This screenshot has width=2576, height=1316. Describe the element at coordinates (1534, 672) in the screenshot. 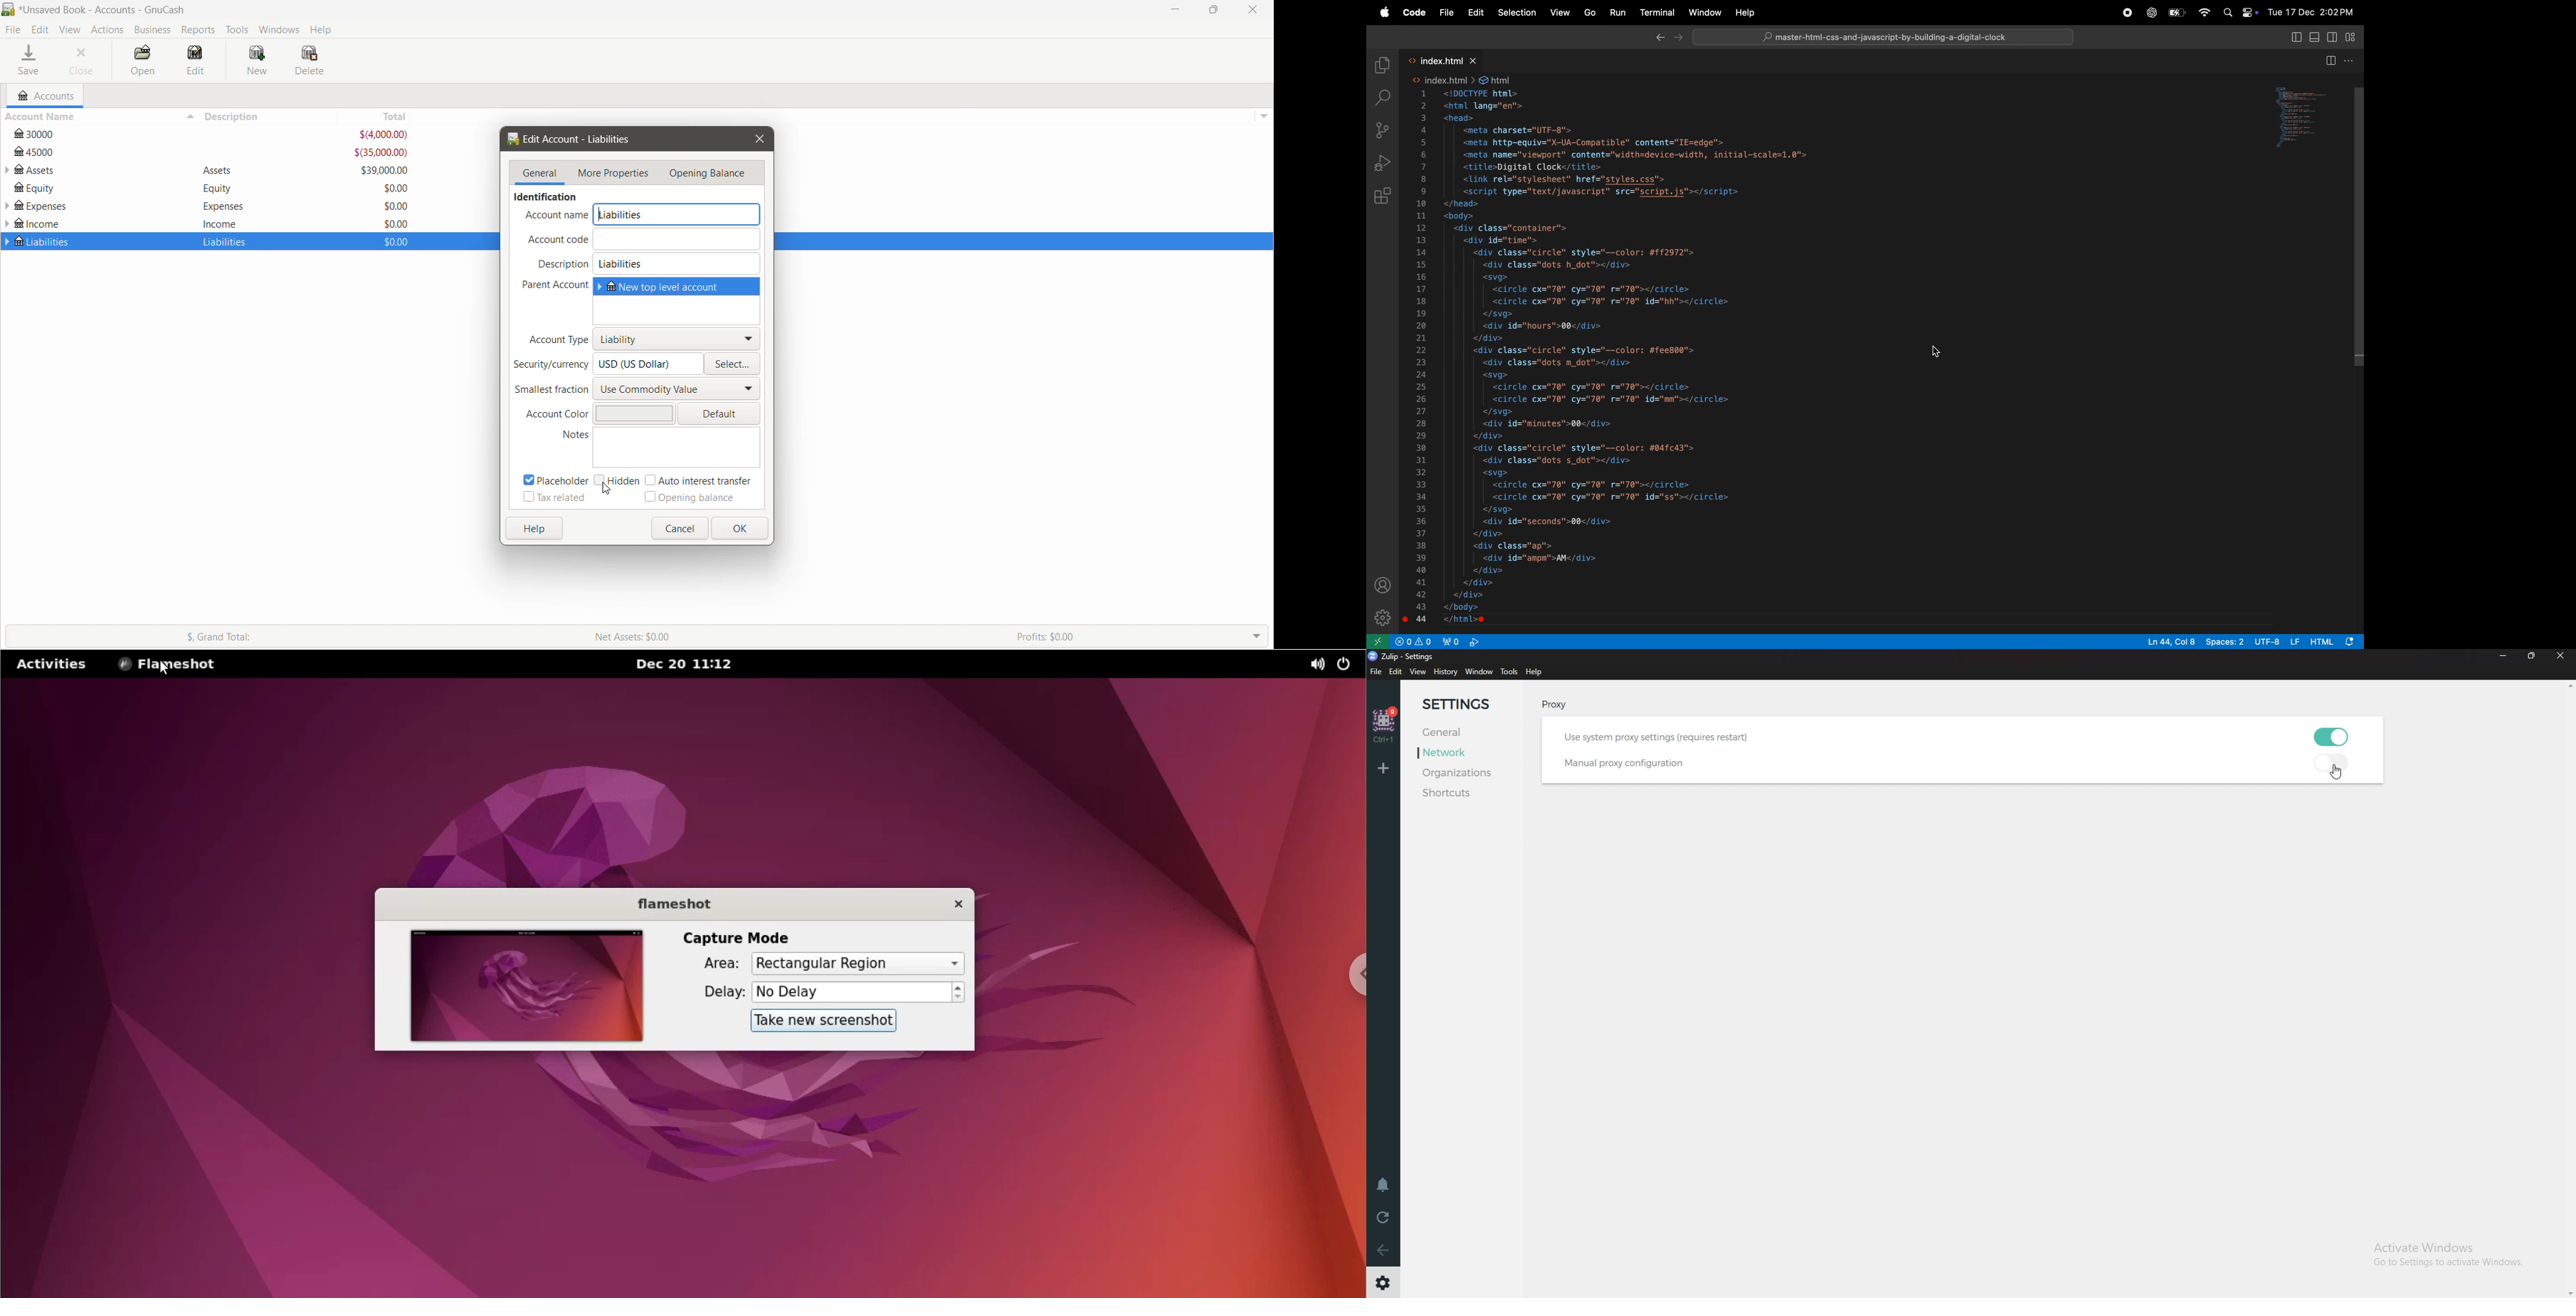

I see `help` at that location.